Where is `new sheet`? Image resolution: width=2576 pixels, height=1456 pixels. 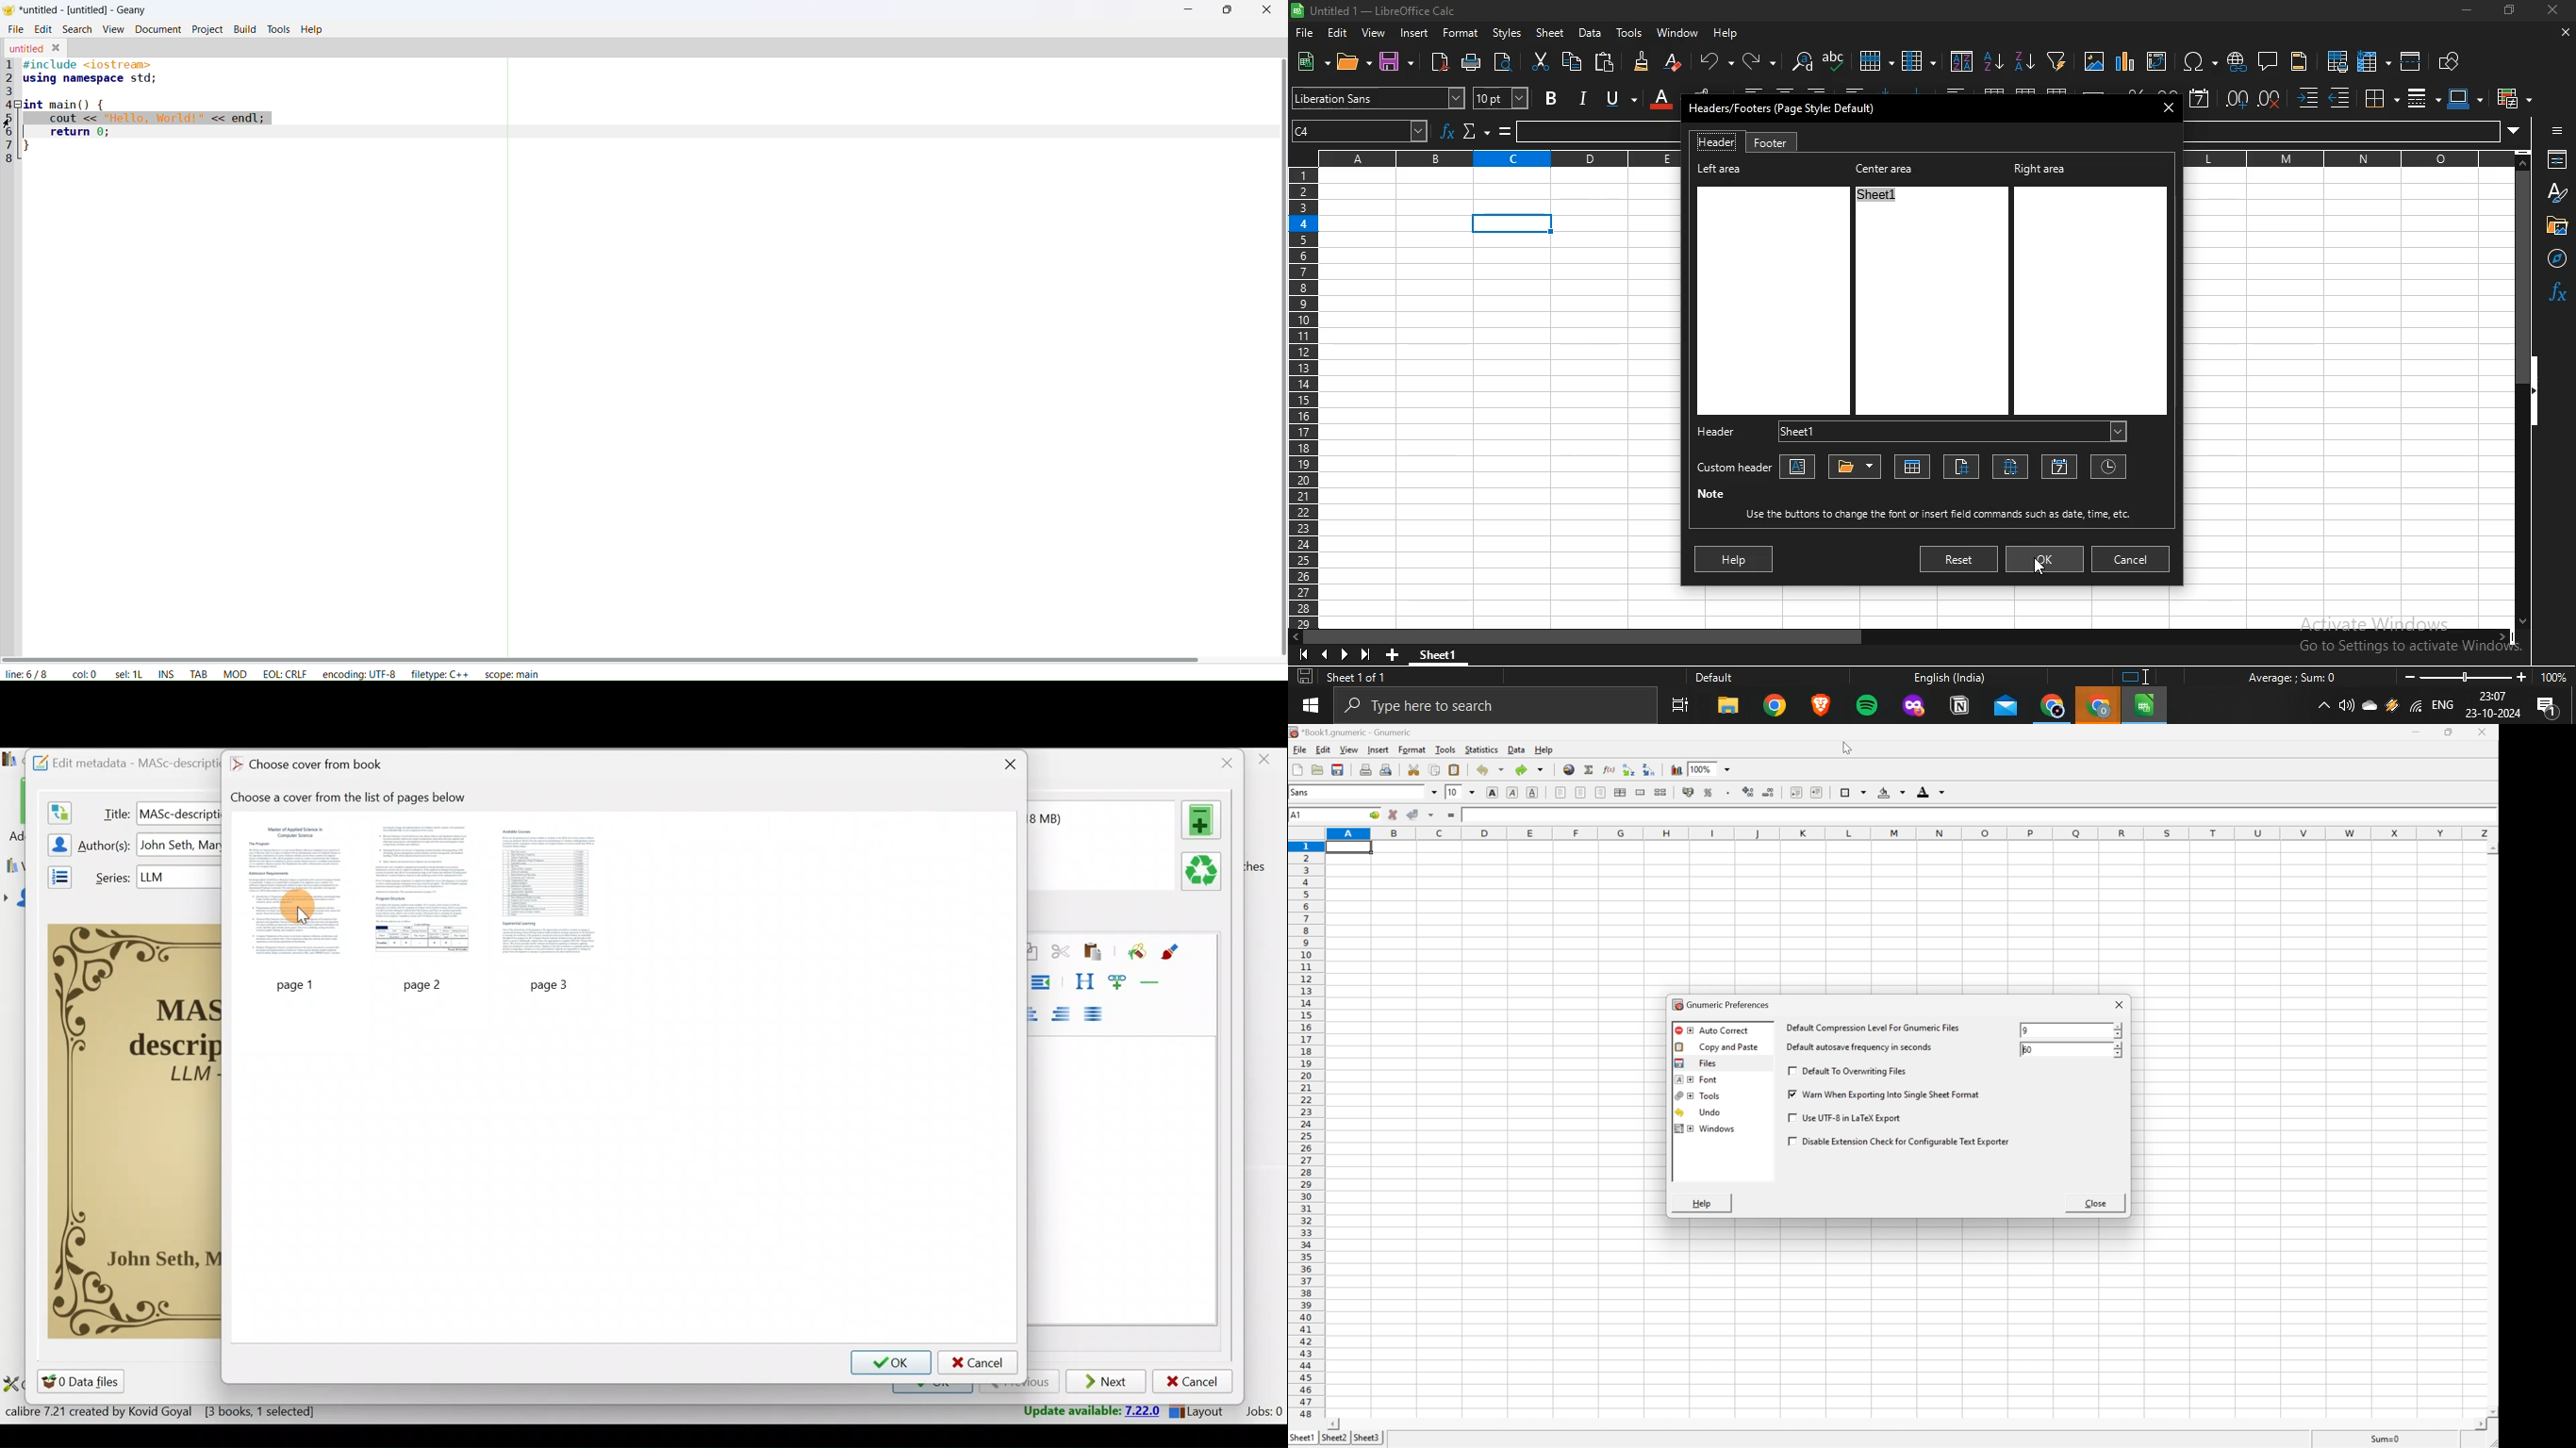
new sheet is located at coordinates (1396, 652).